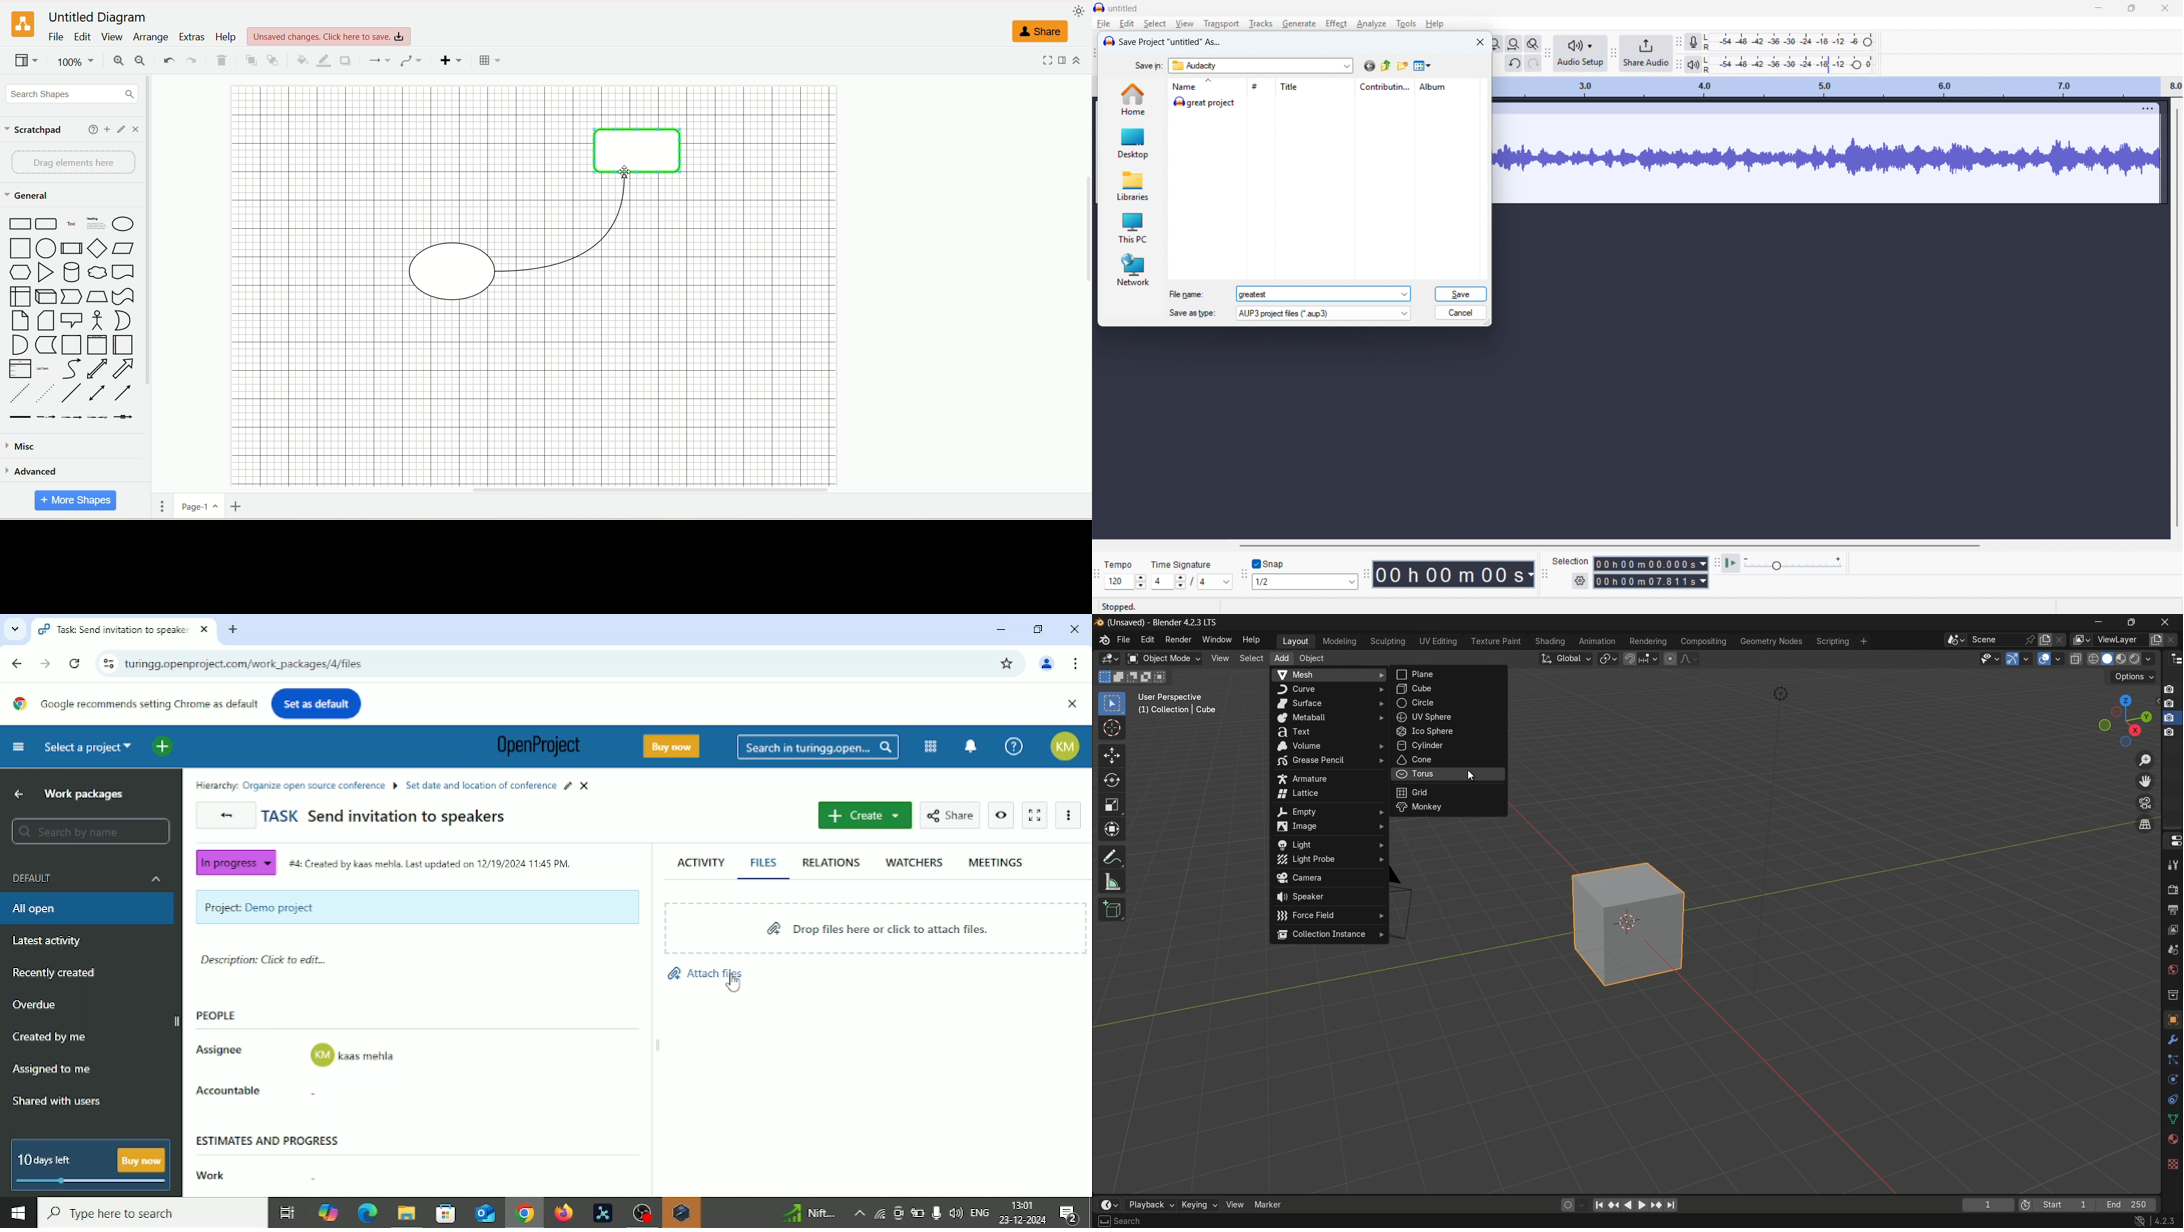 The height and width of the screenshot is (1232, 2184). Describe the element at coordinates (1550, 641) in the screenshot. I see `shading` at that location.